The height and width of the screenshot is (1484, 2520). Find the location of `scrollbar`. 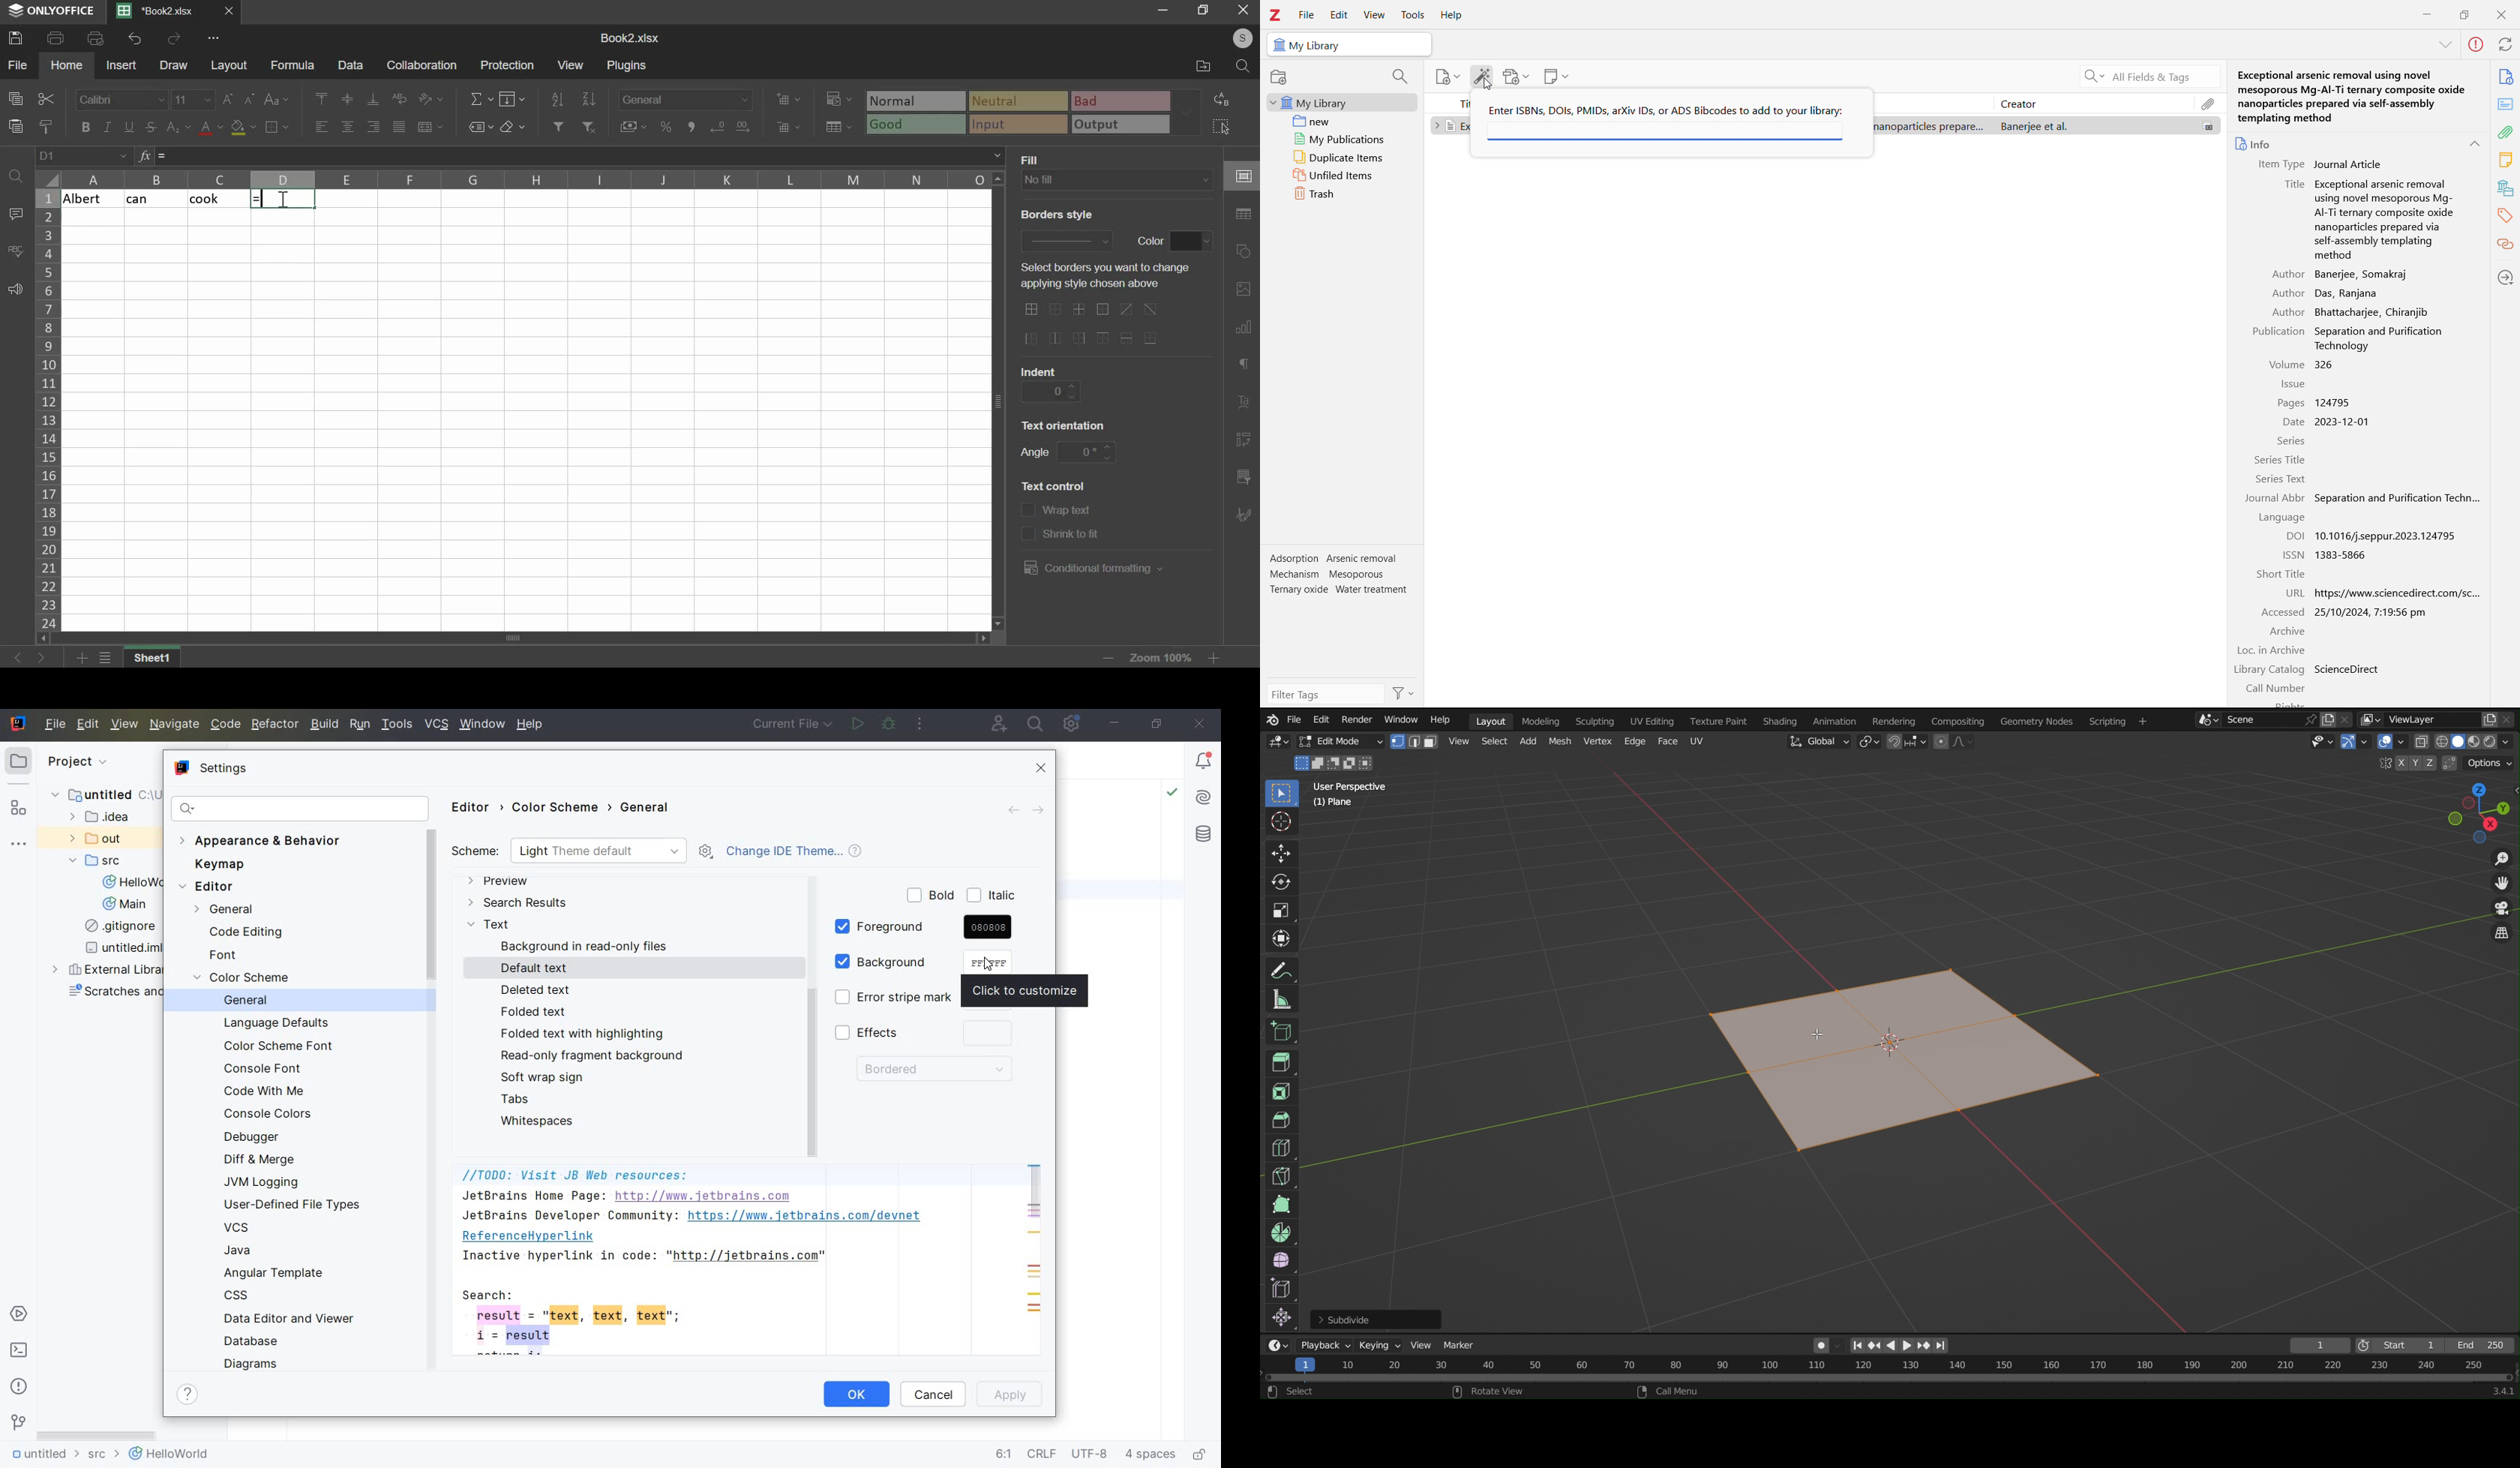

scrollbar is located at coordinates (97, 1432).